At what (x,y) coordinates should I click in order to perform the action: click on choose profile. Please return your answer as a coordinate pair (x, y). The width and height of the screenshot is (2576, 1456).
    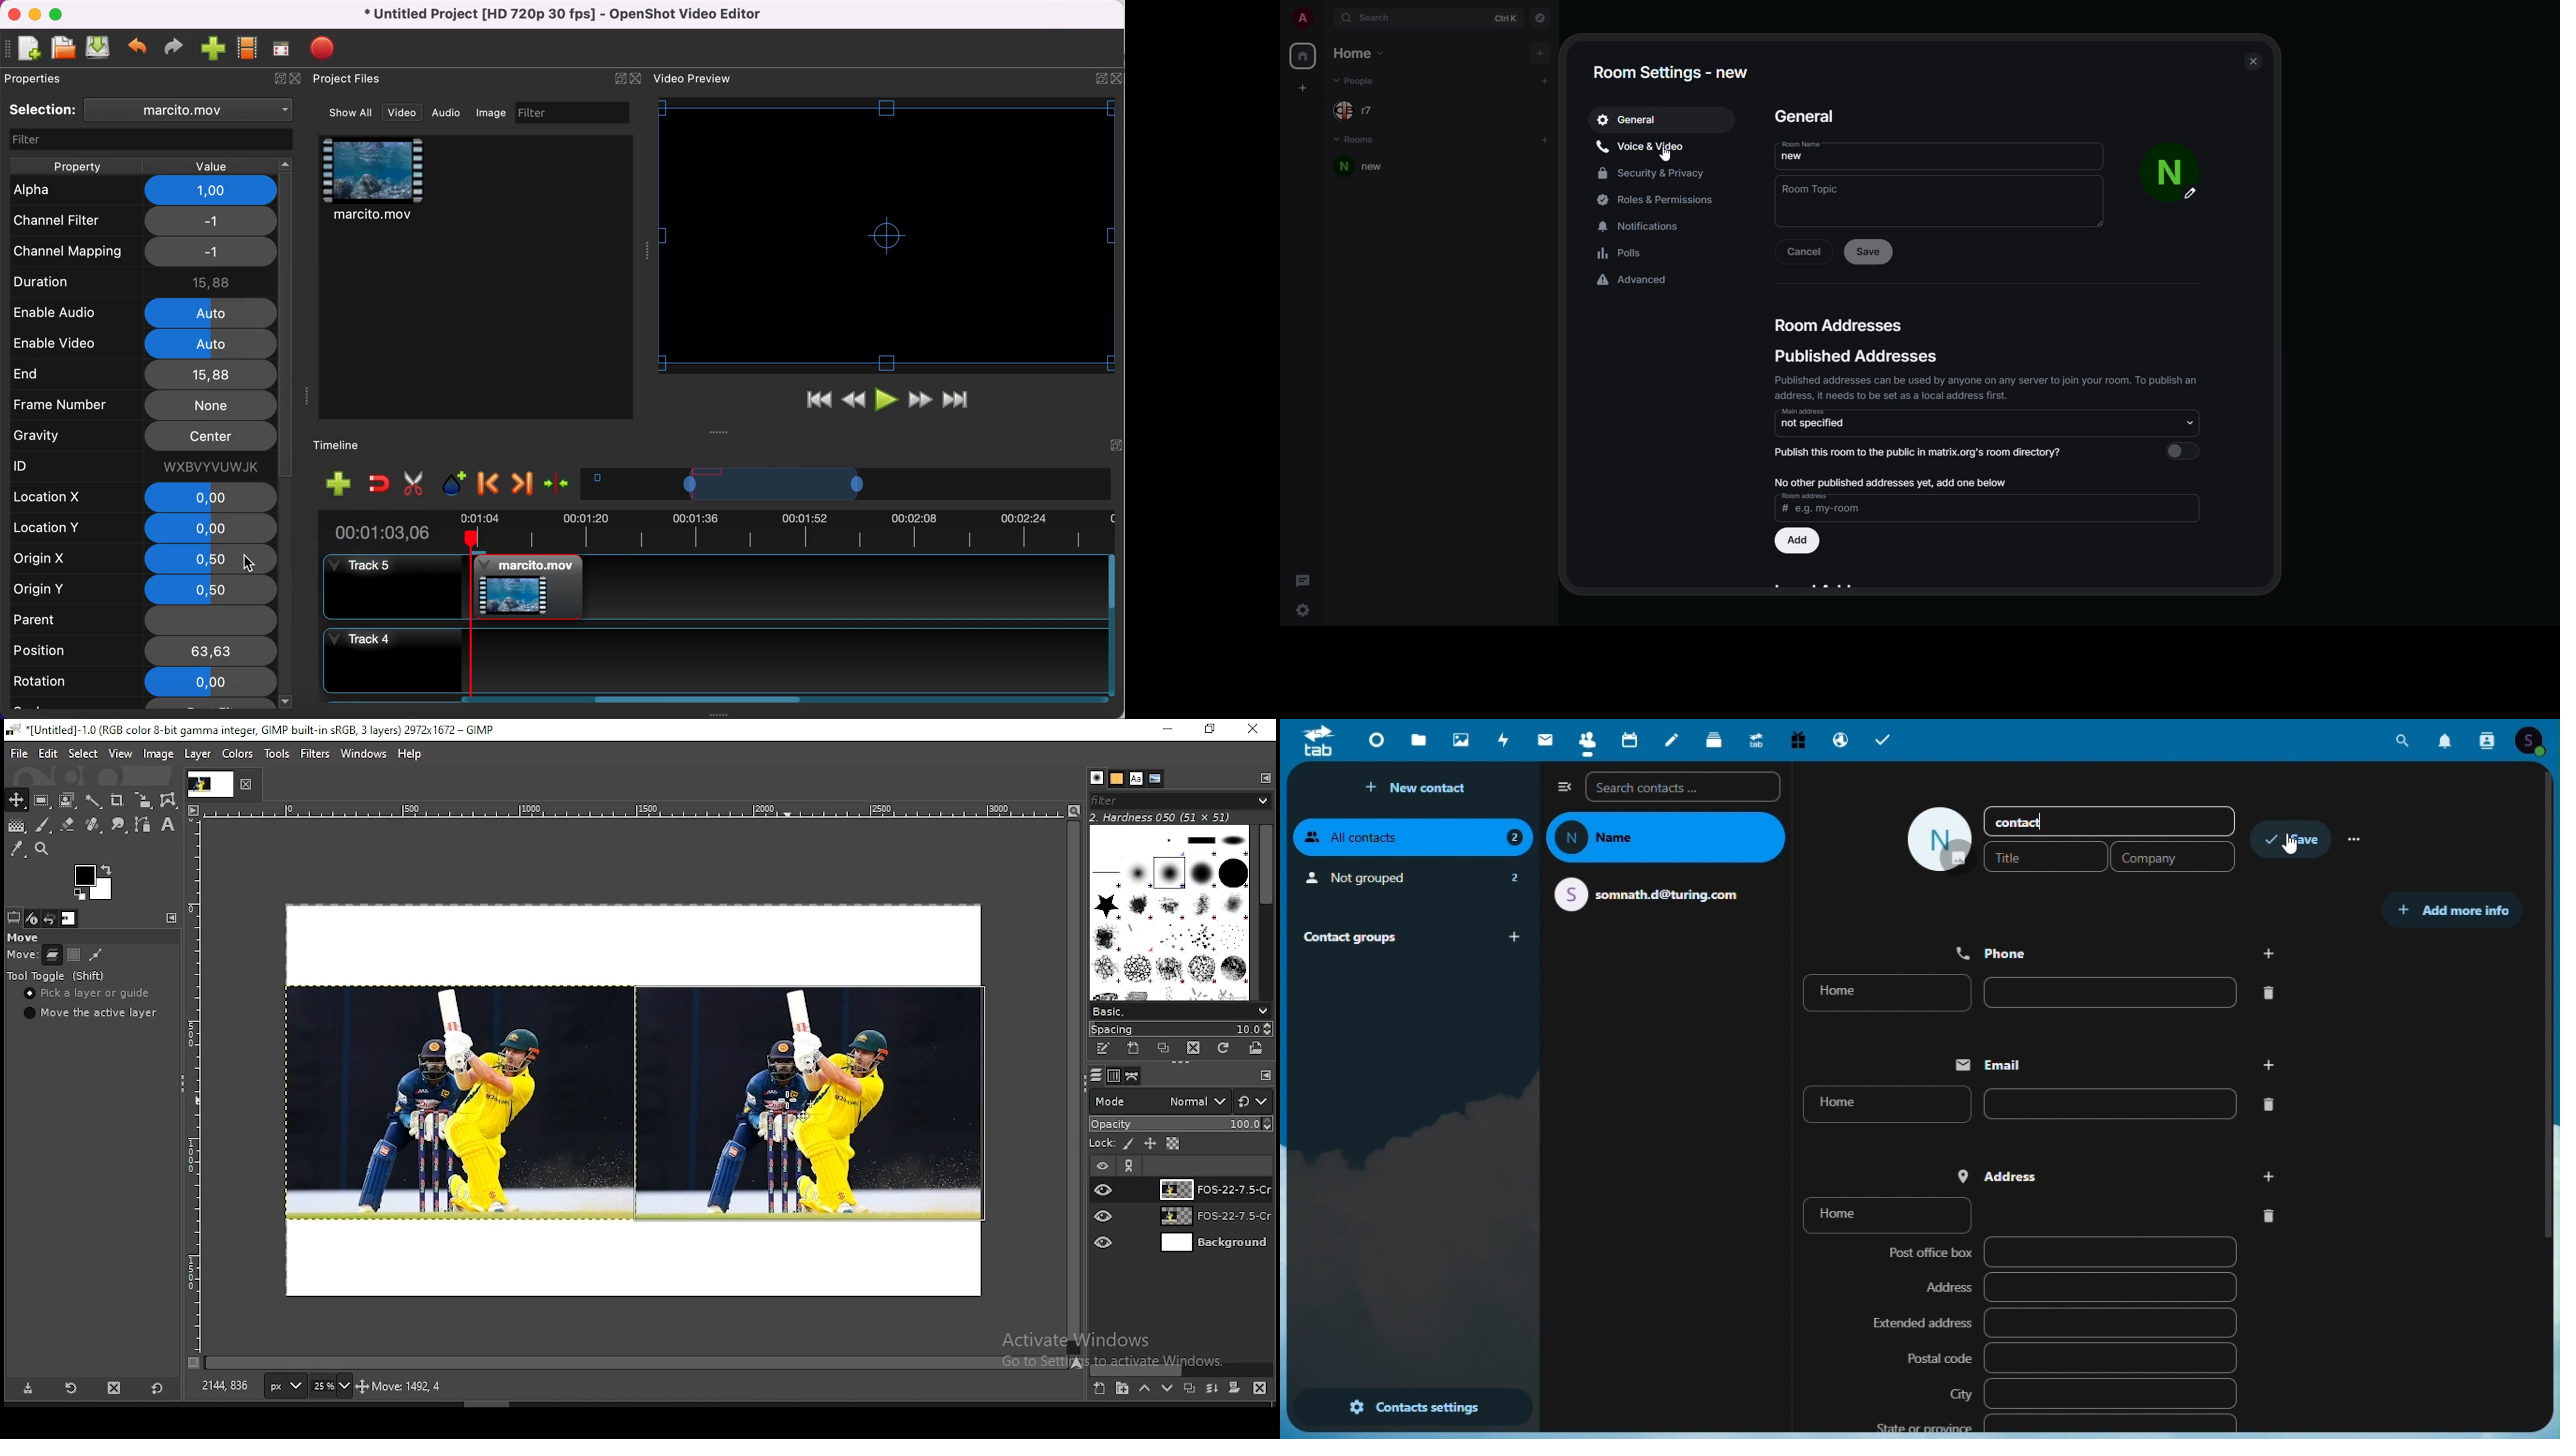
    Looking at the image, I should click on (248, 48).